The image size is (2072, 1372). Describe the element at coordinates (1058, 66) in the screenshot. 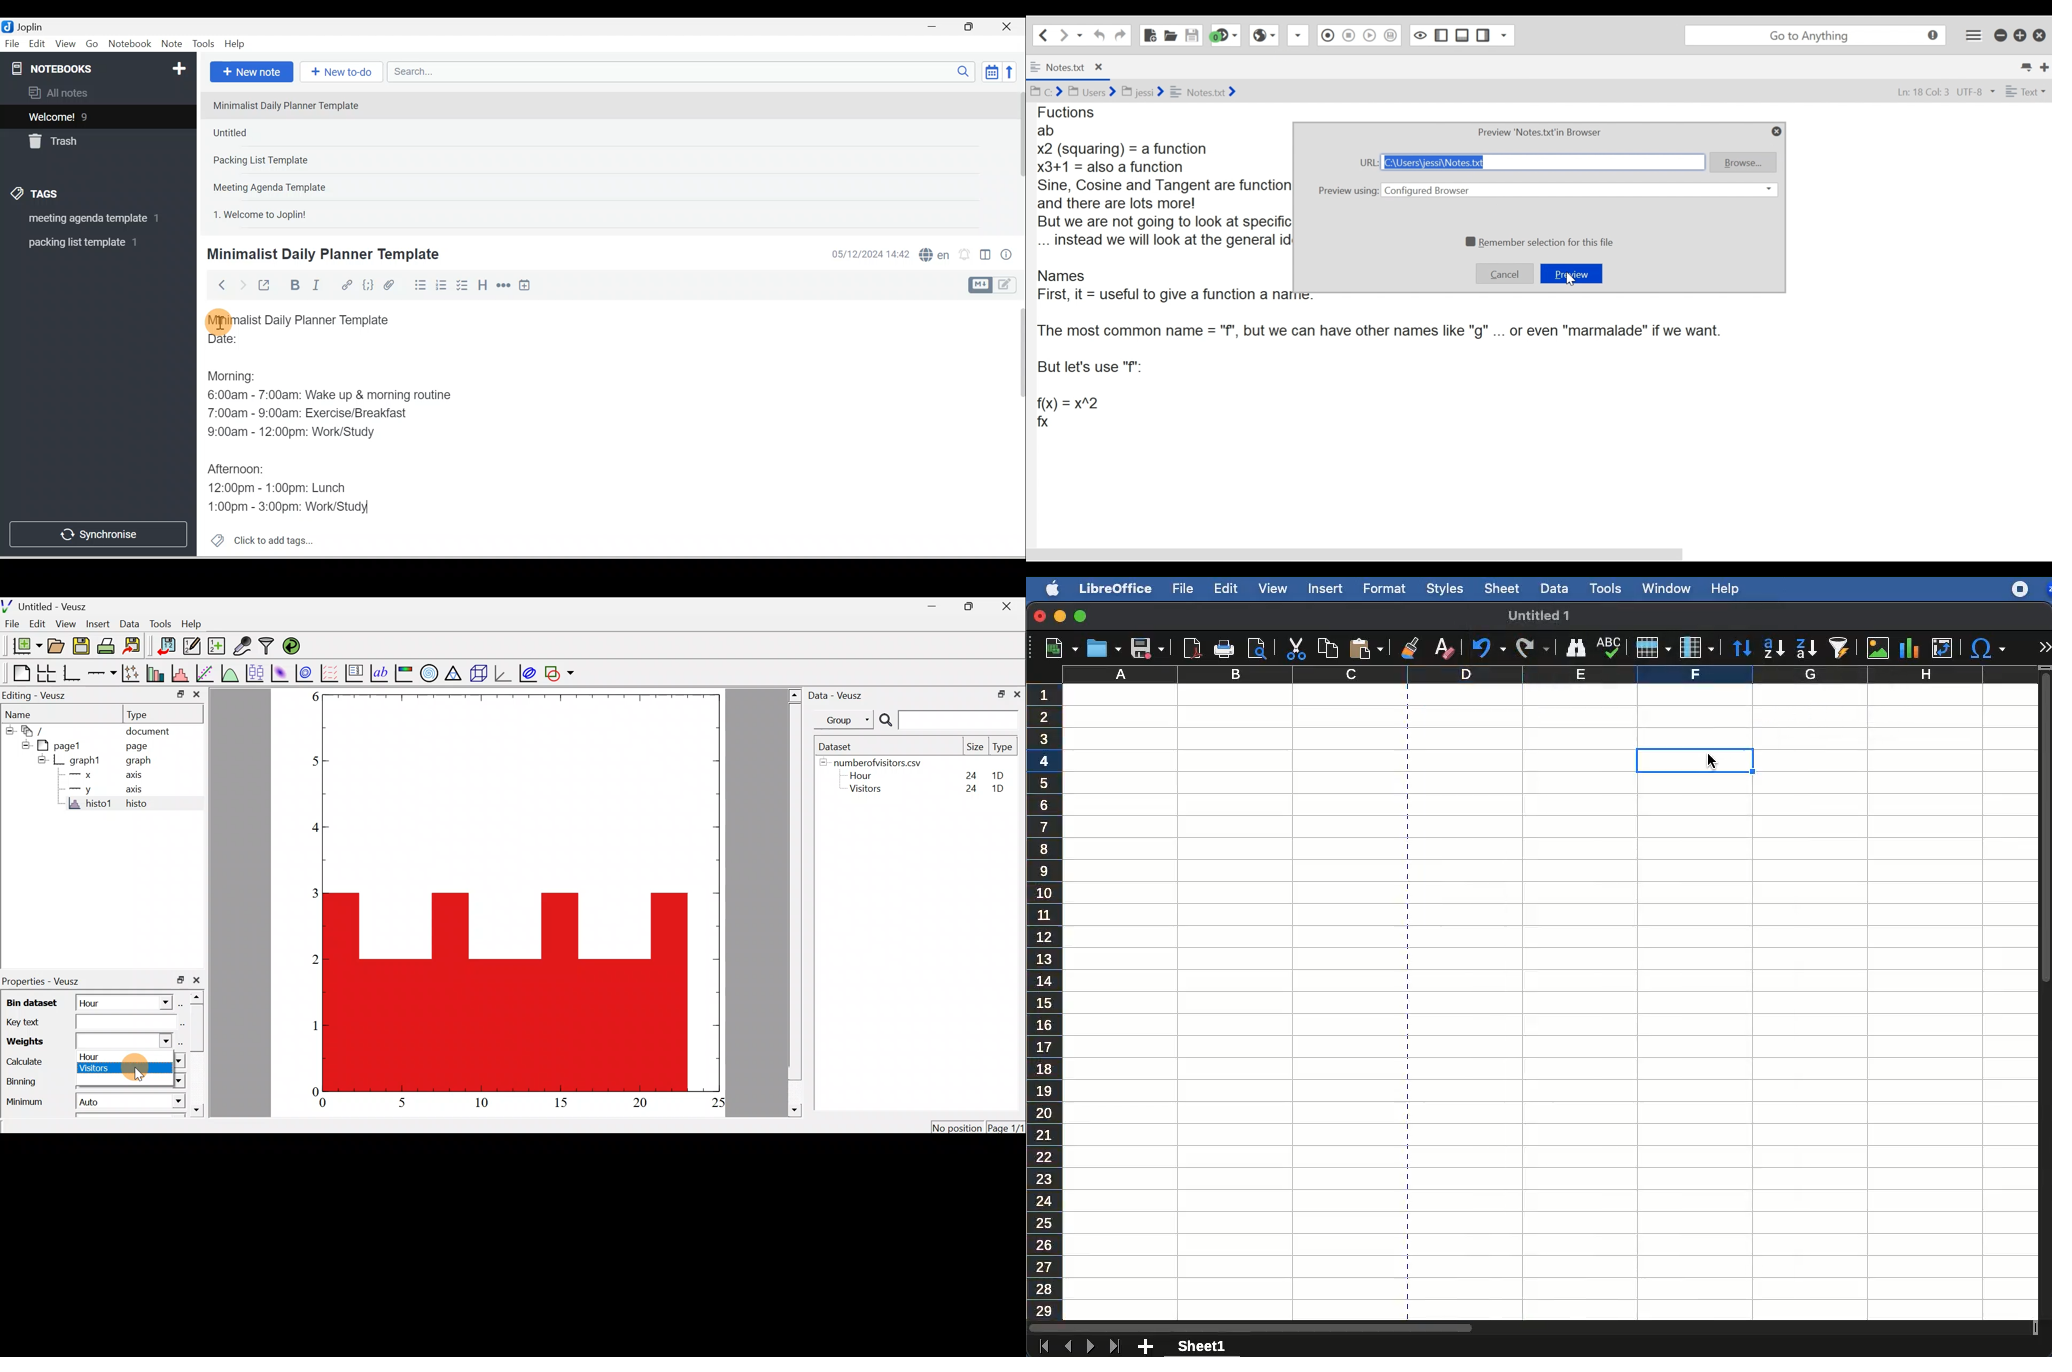

I see `Notes.txt` at that location.